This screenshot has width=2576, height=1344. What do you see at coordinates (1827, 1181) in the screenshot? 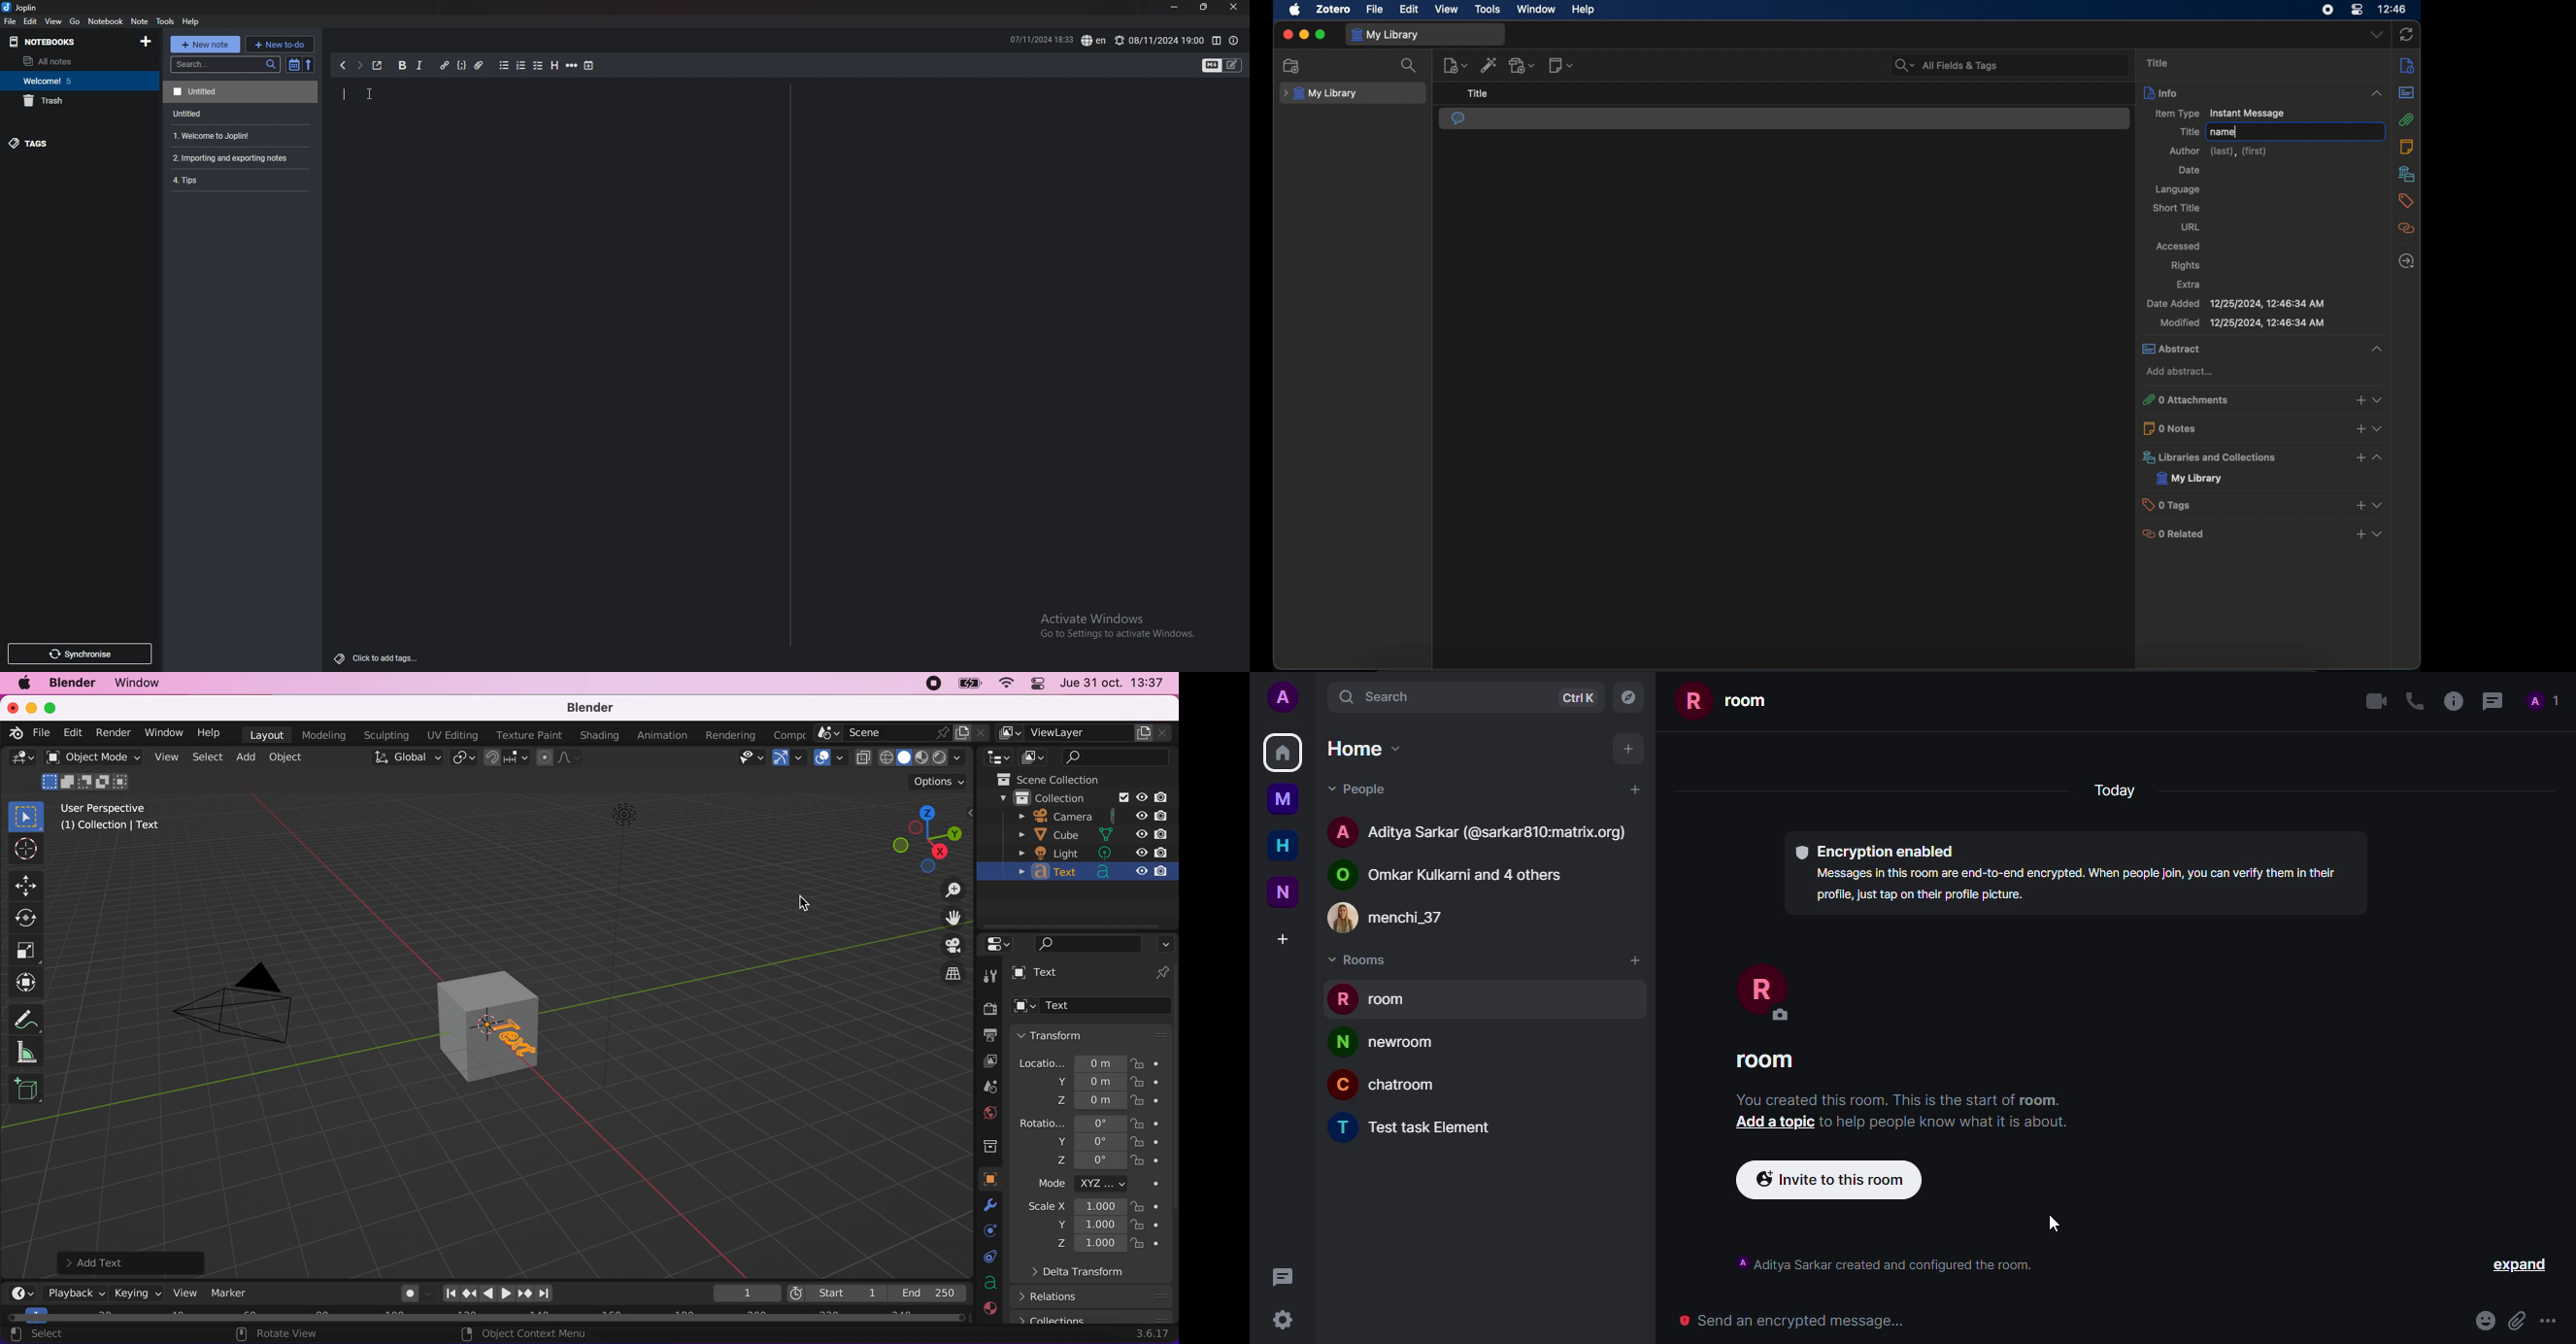
I see `invite to this room` at bounding box center [1827, 1181].